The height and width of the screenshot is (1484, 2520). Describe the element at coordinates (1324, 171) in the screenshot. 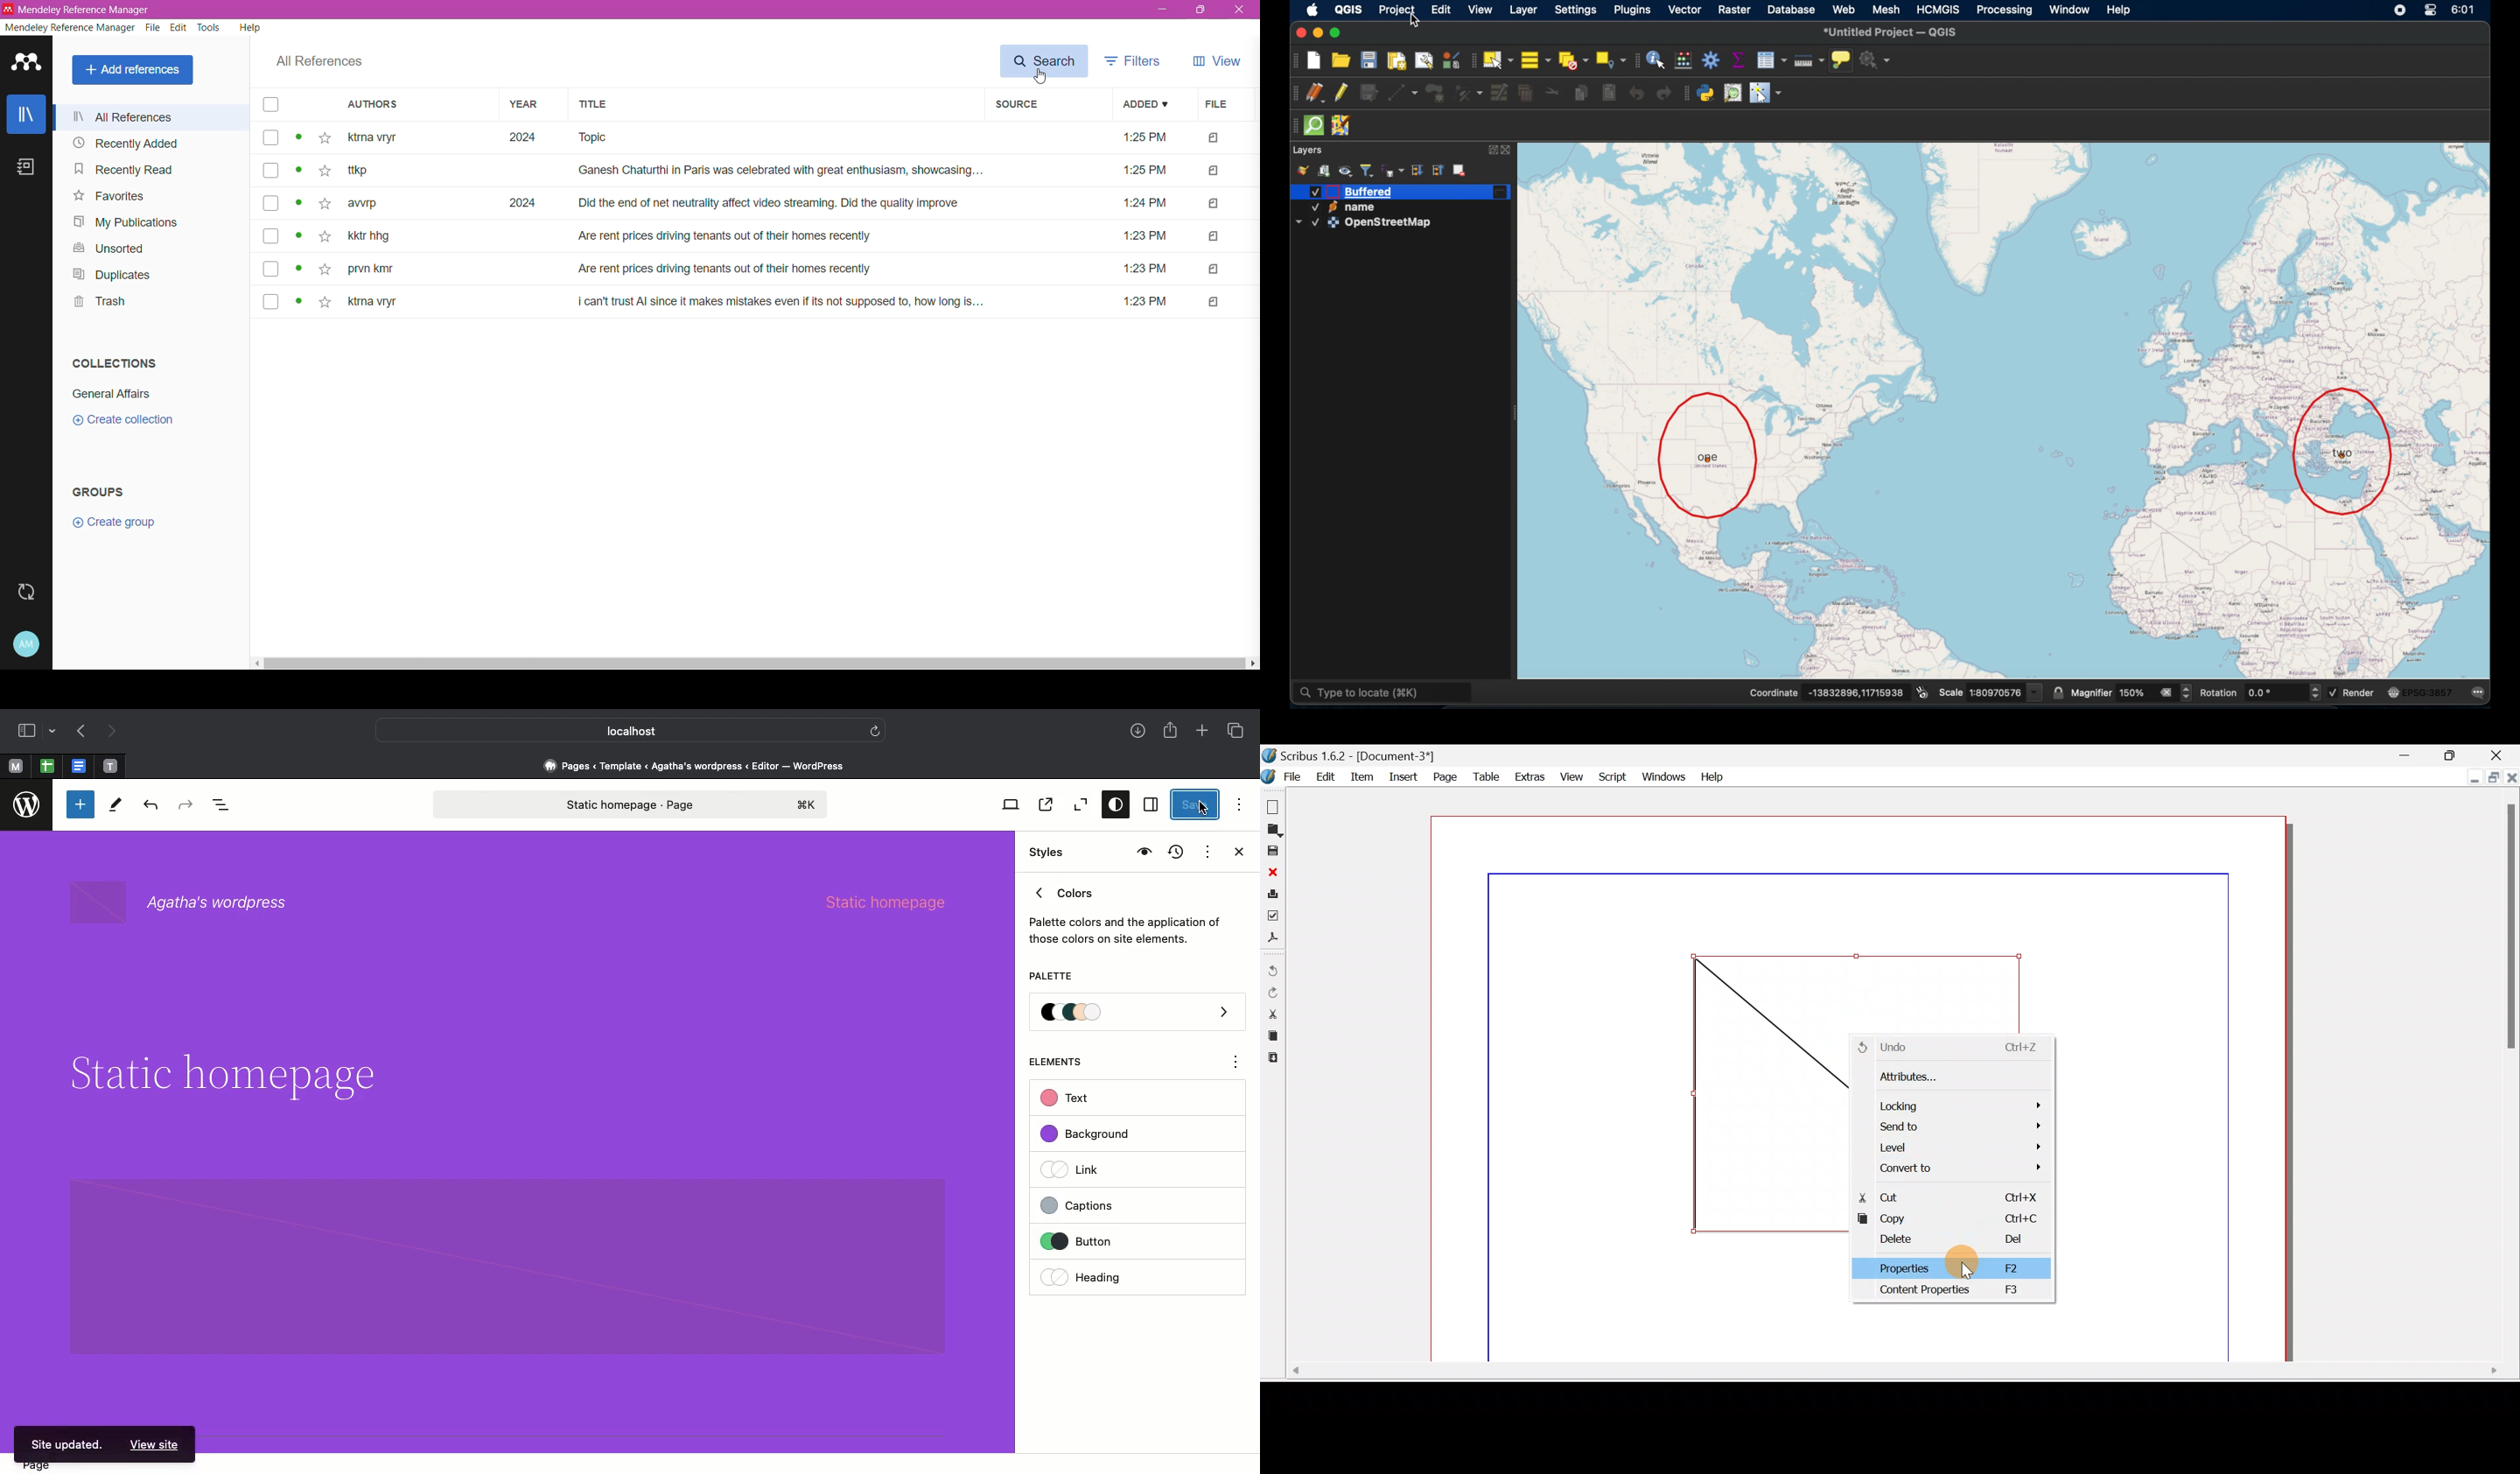

I see `add group` at that location.